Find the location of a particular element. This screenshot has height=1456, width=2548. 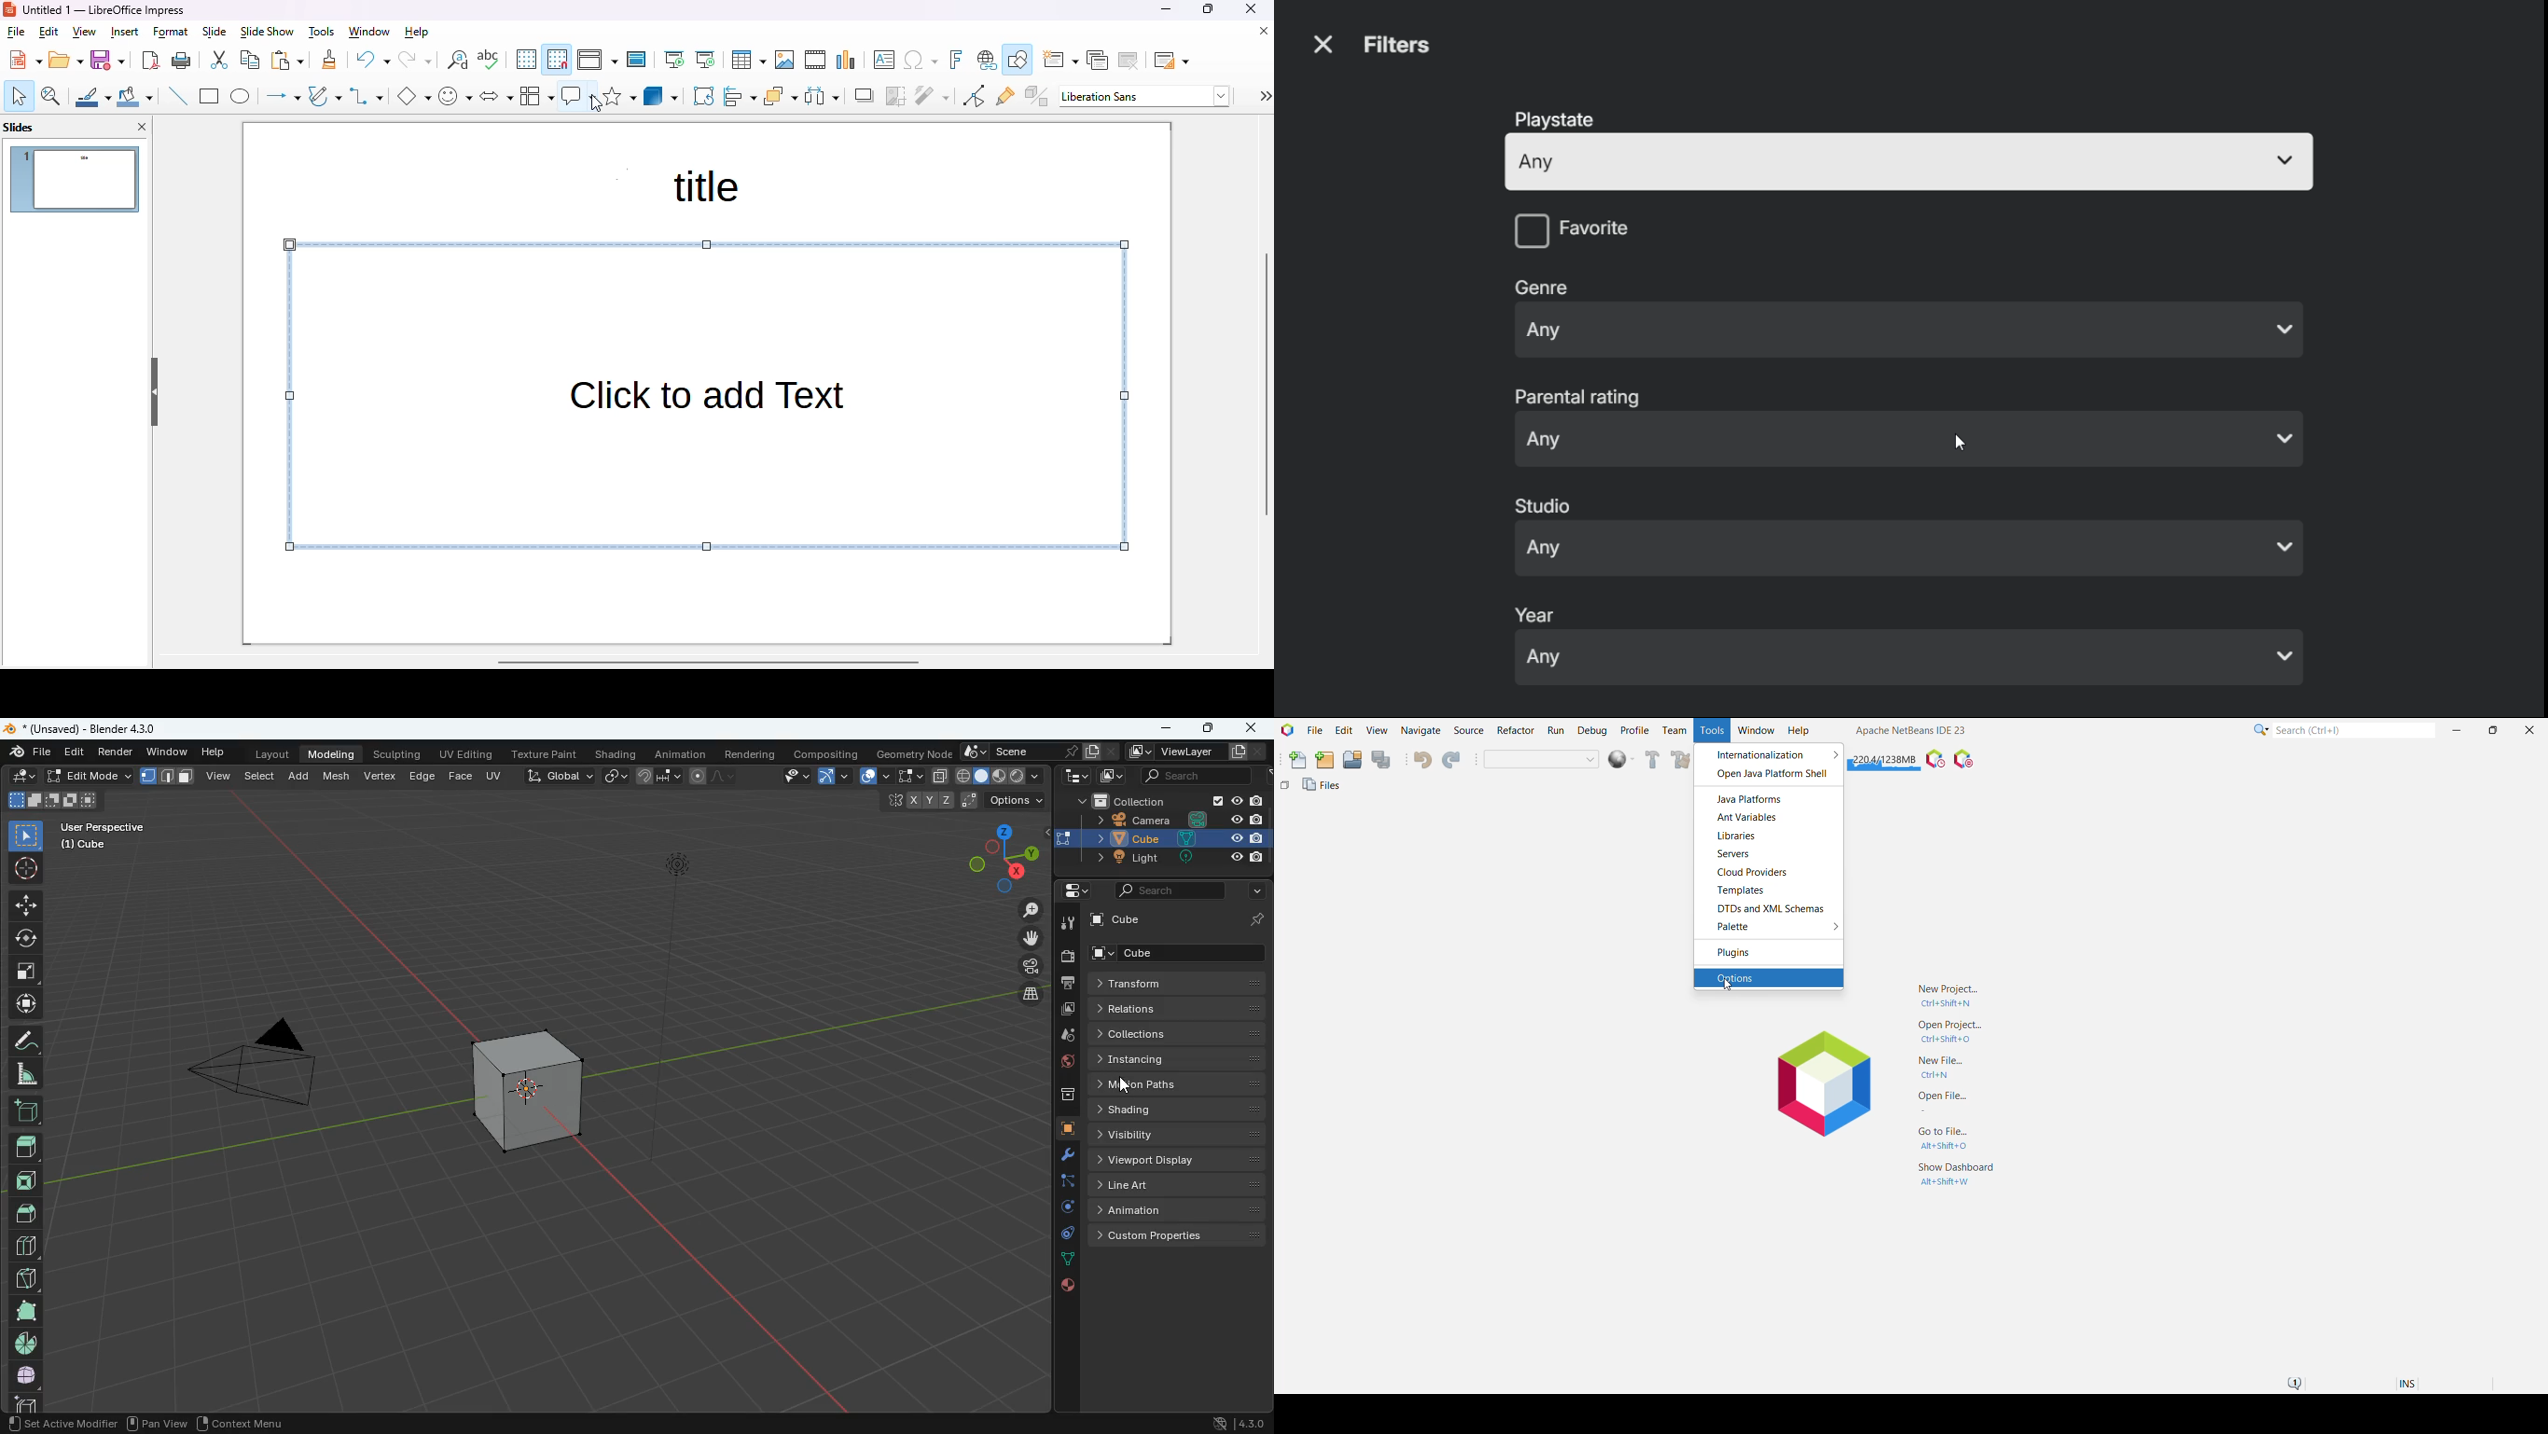

format is located at coordinates (171, 33).